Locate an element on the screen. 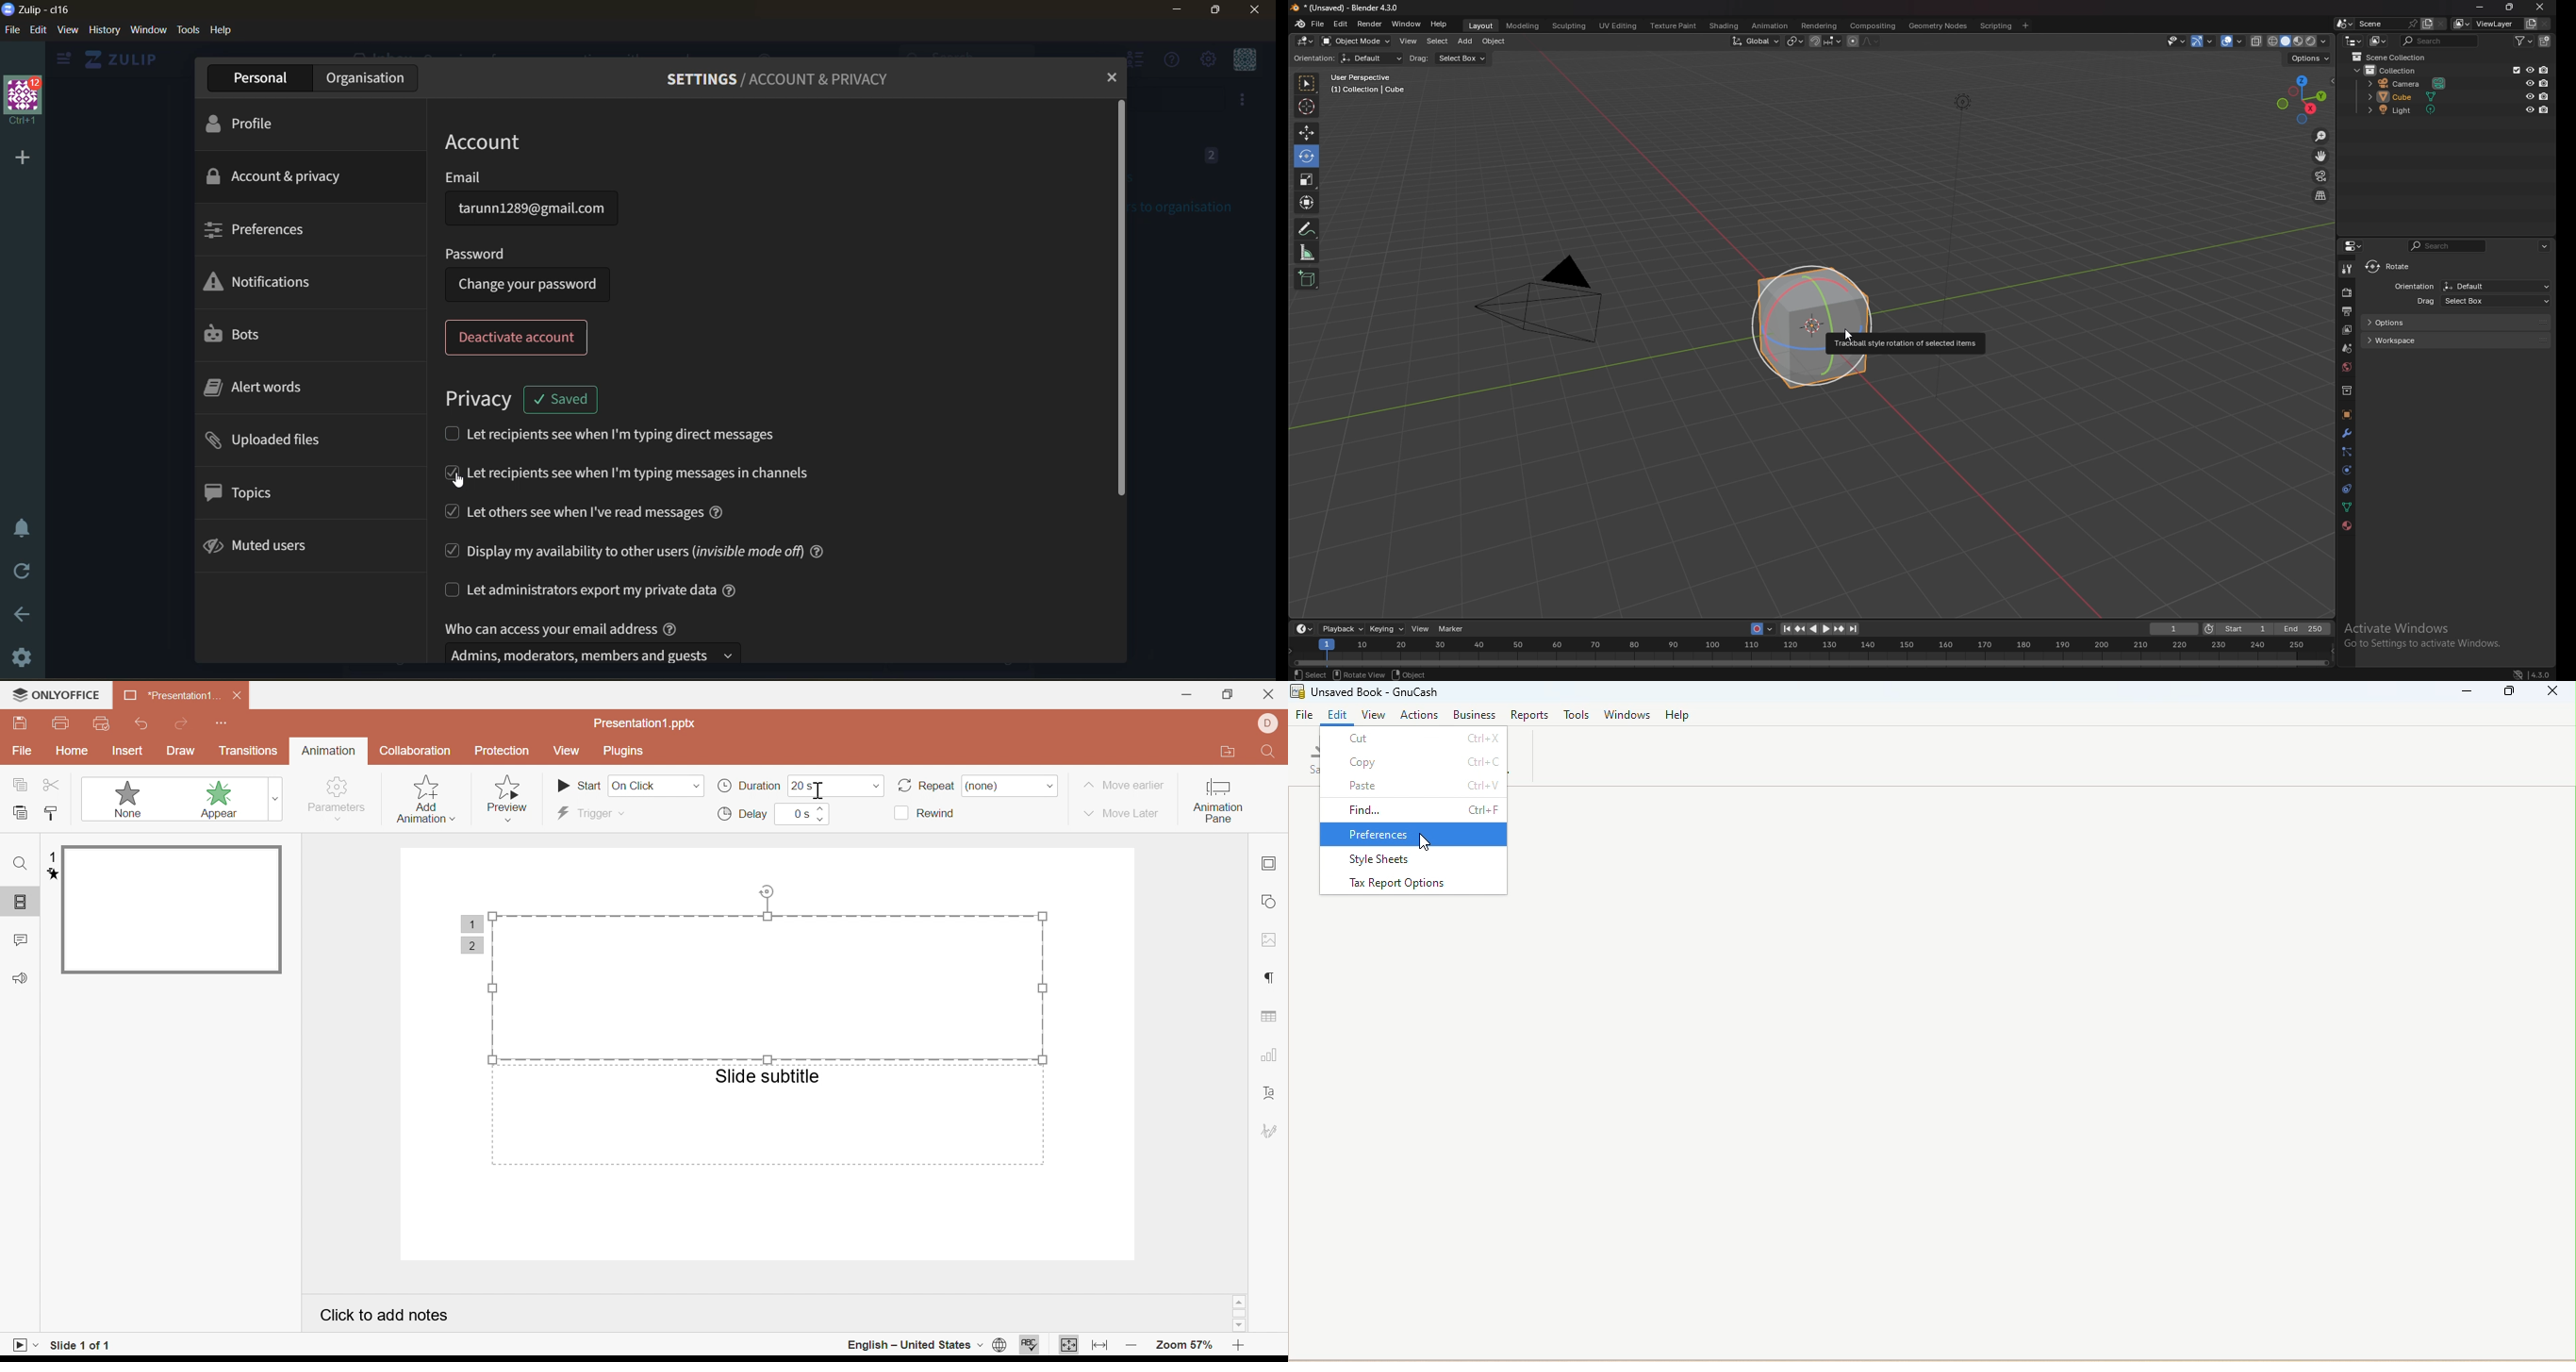 This screenshot has width=2576, height=1372. maximize is located at coordinates (1213, 12).